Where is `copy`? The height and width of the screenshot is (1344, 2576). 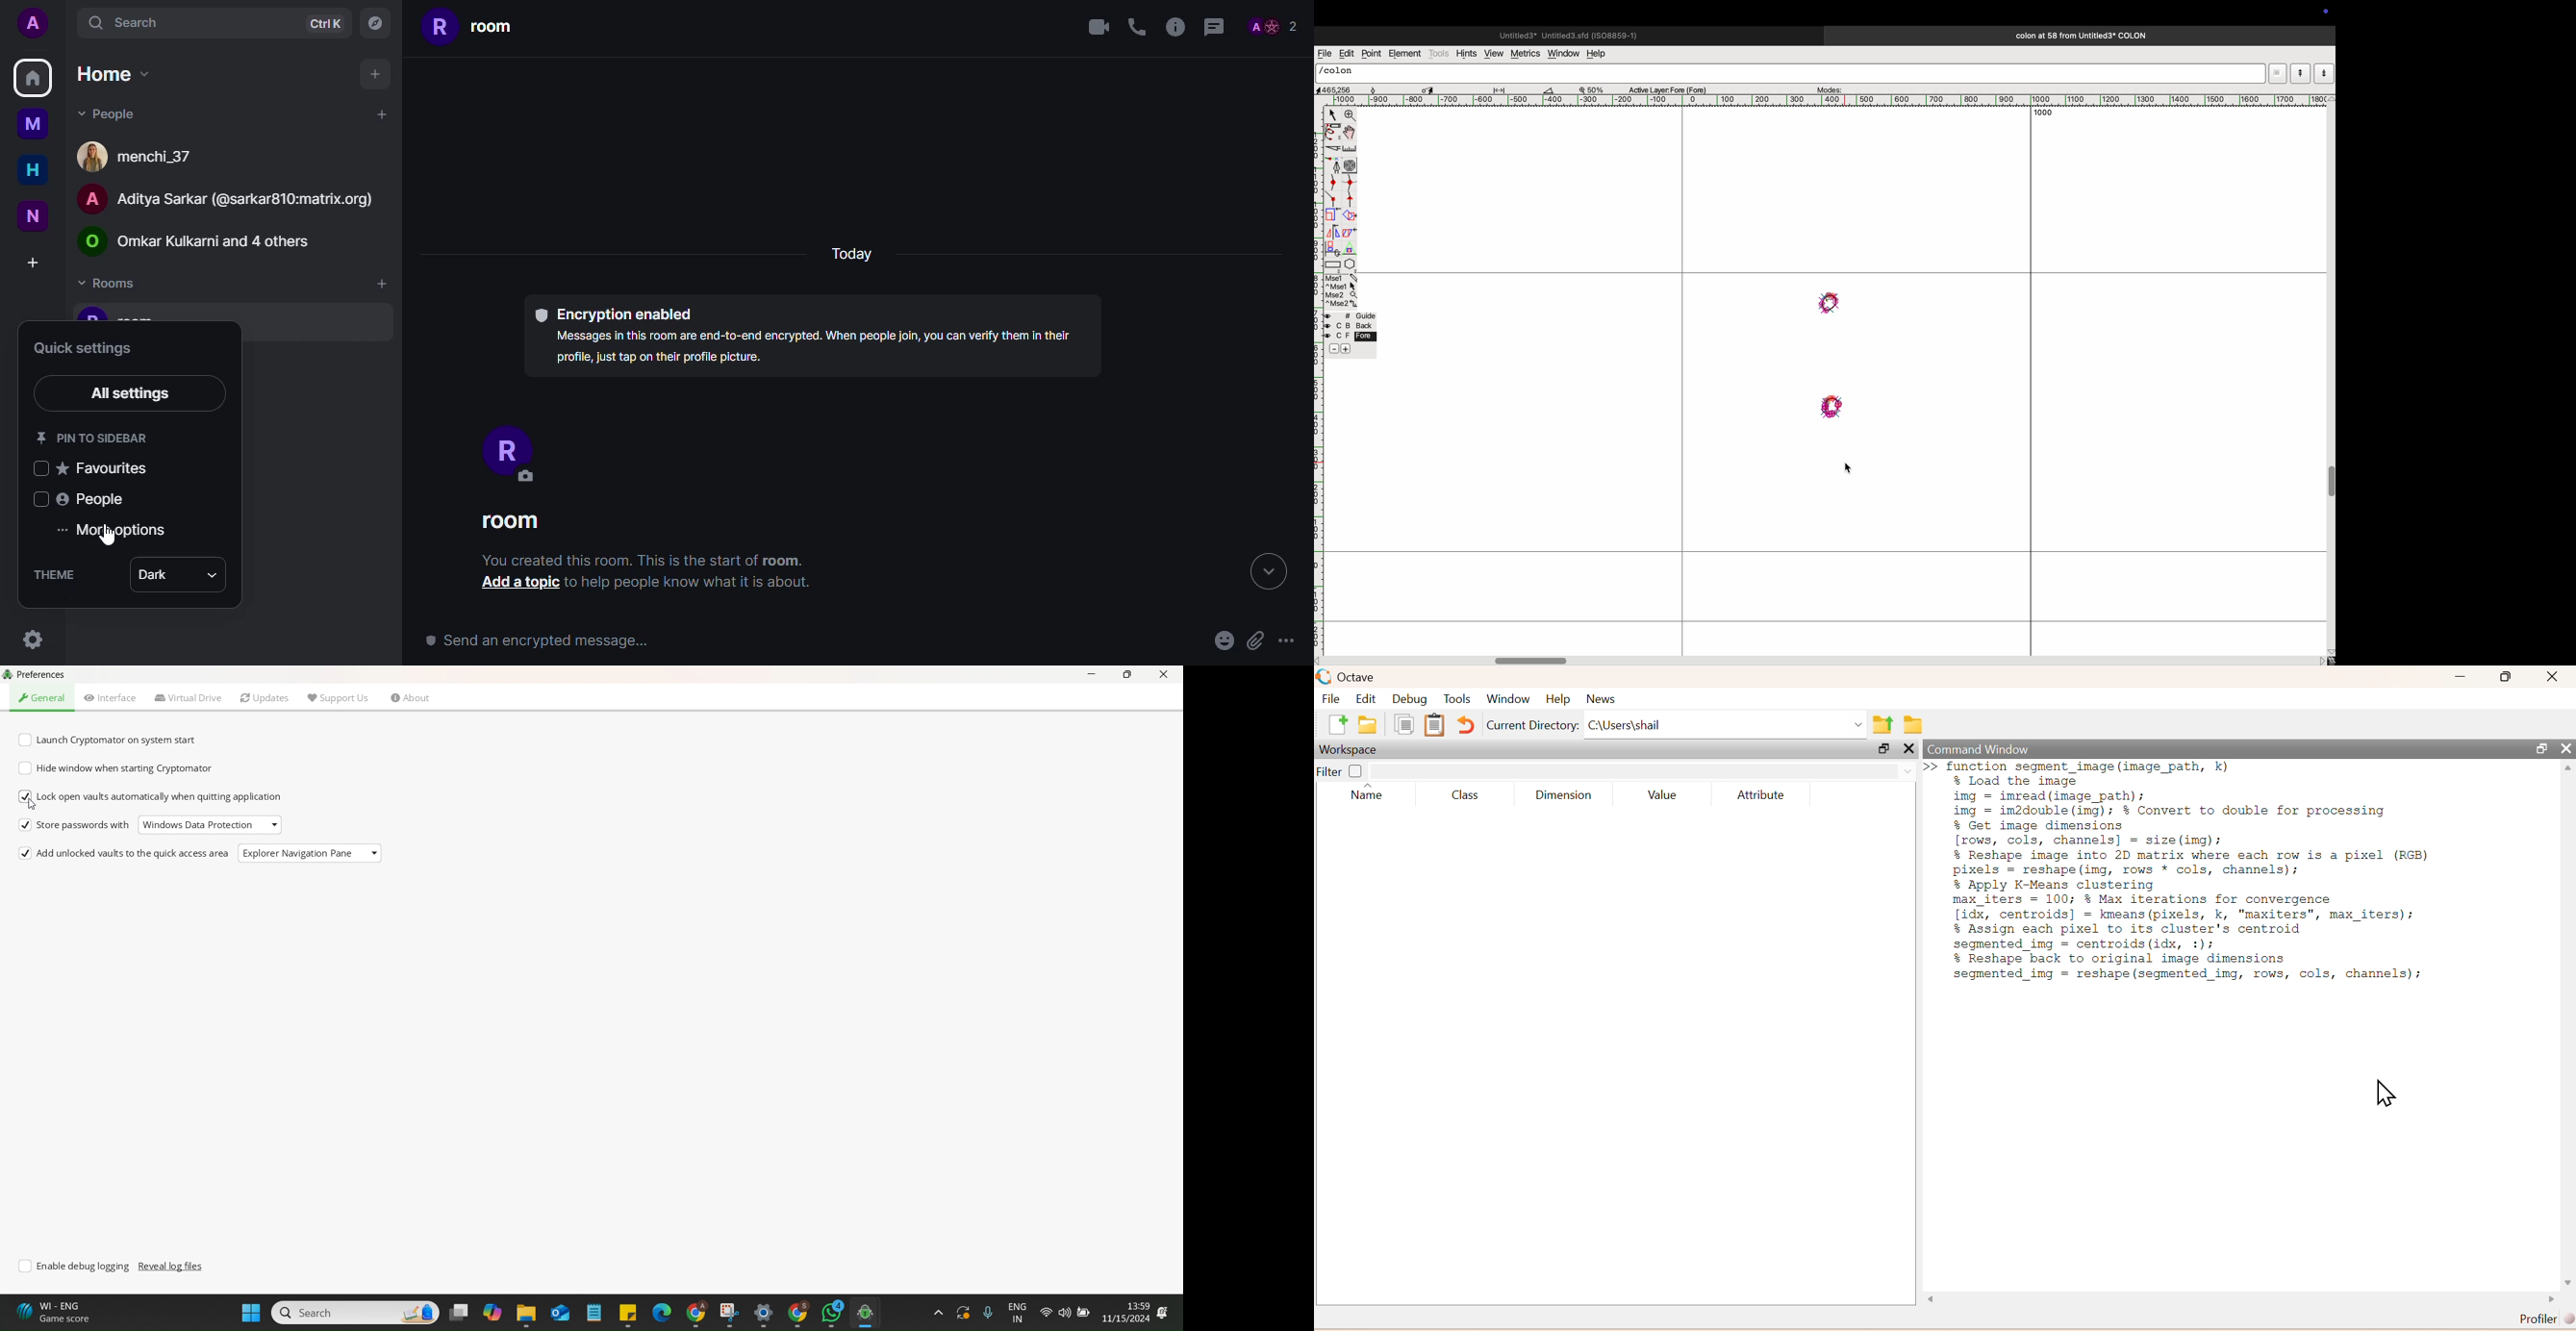
copy is located at coordinates (1351, 234).